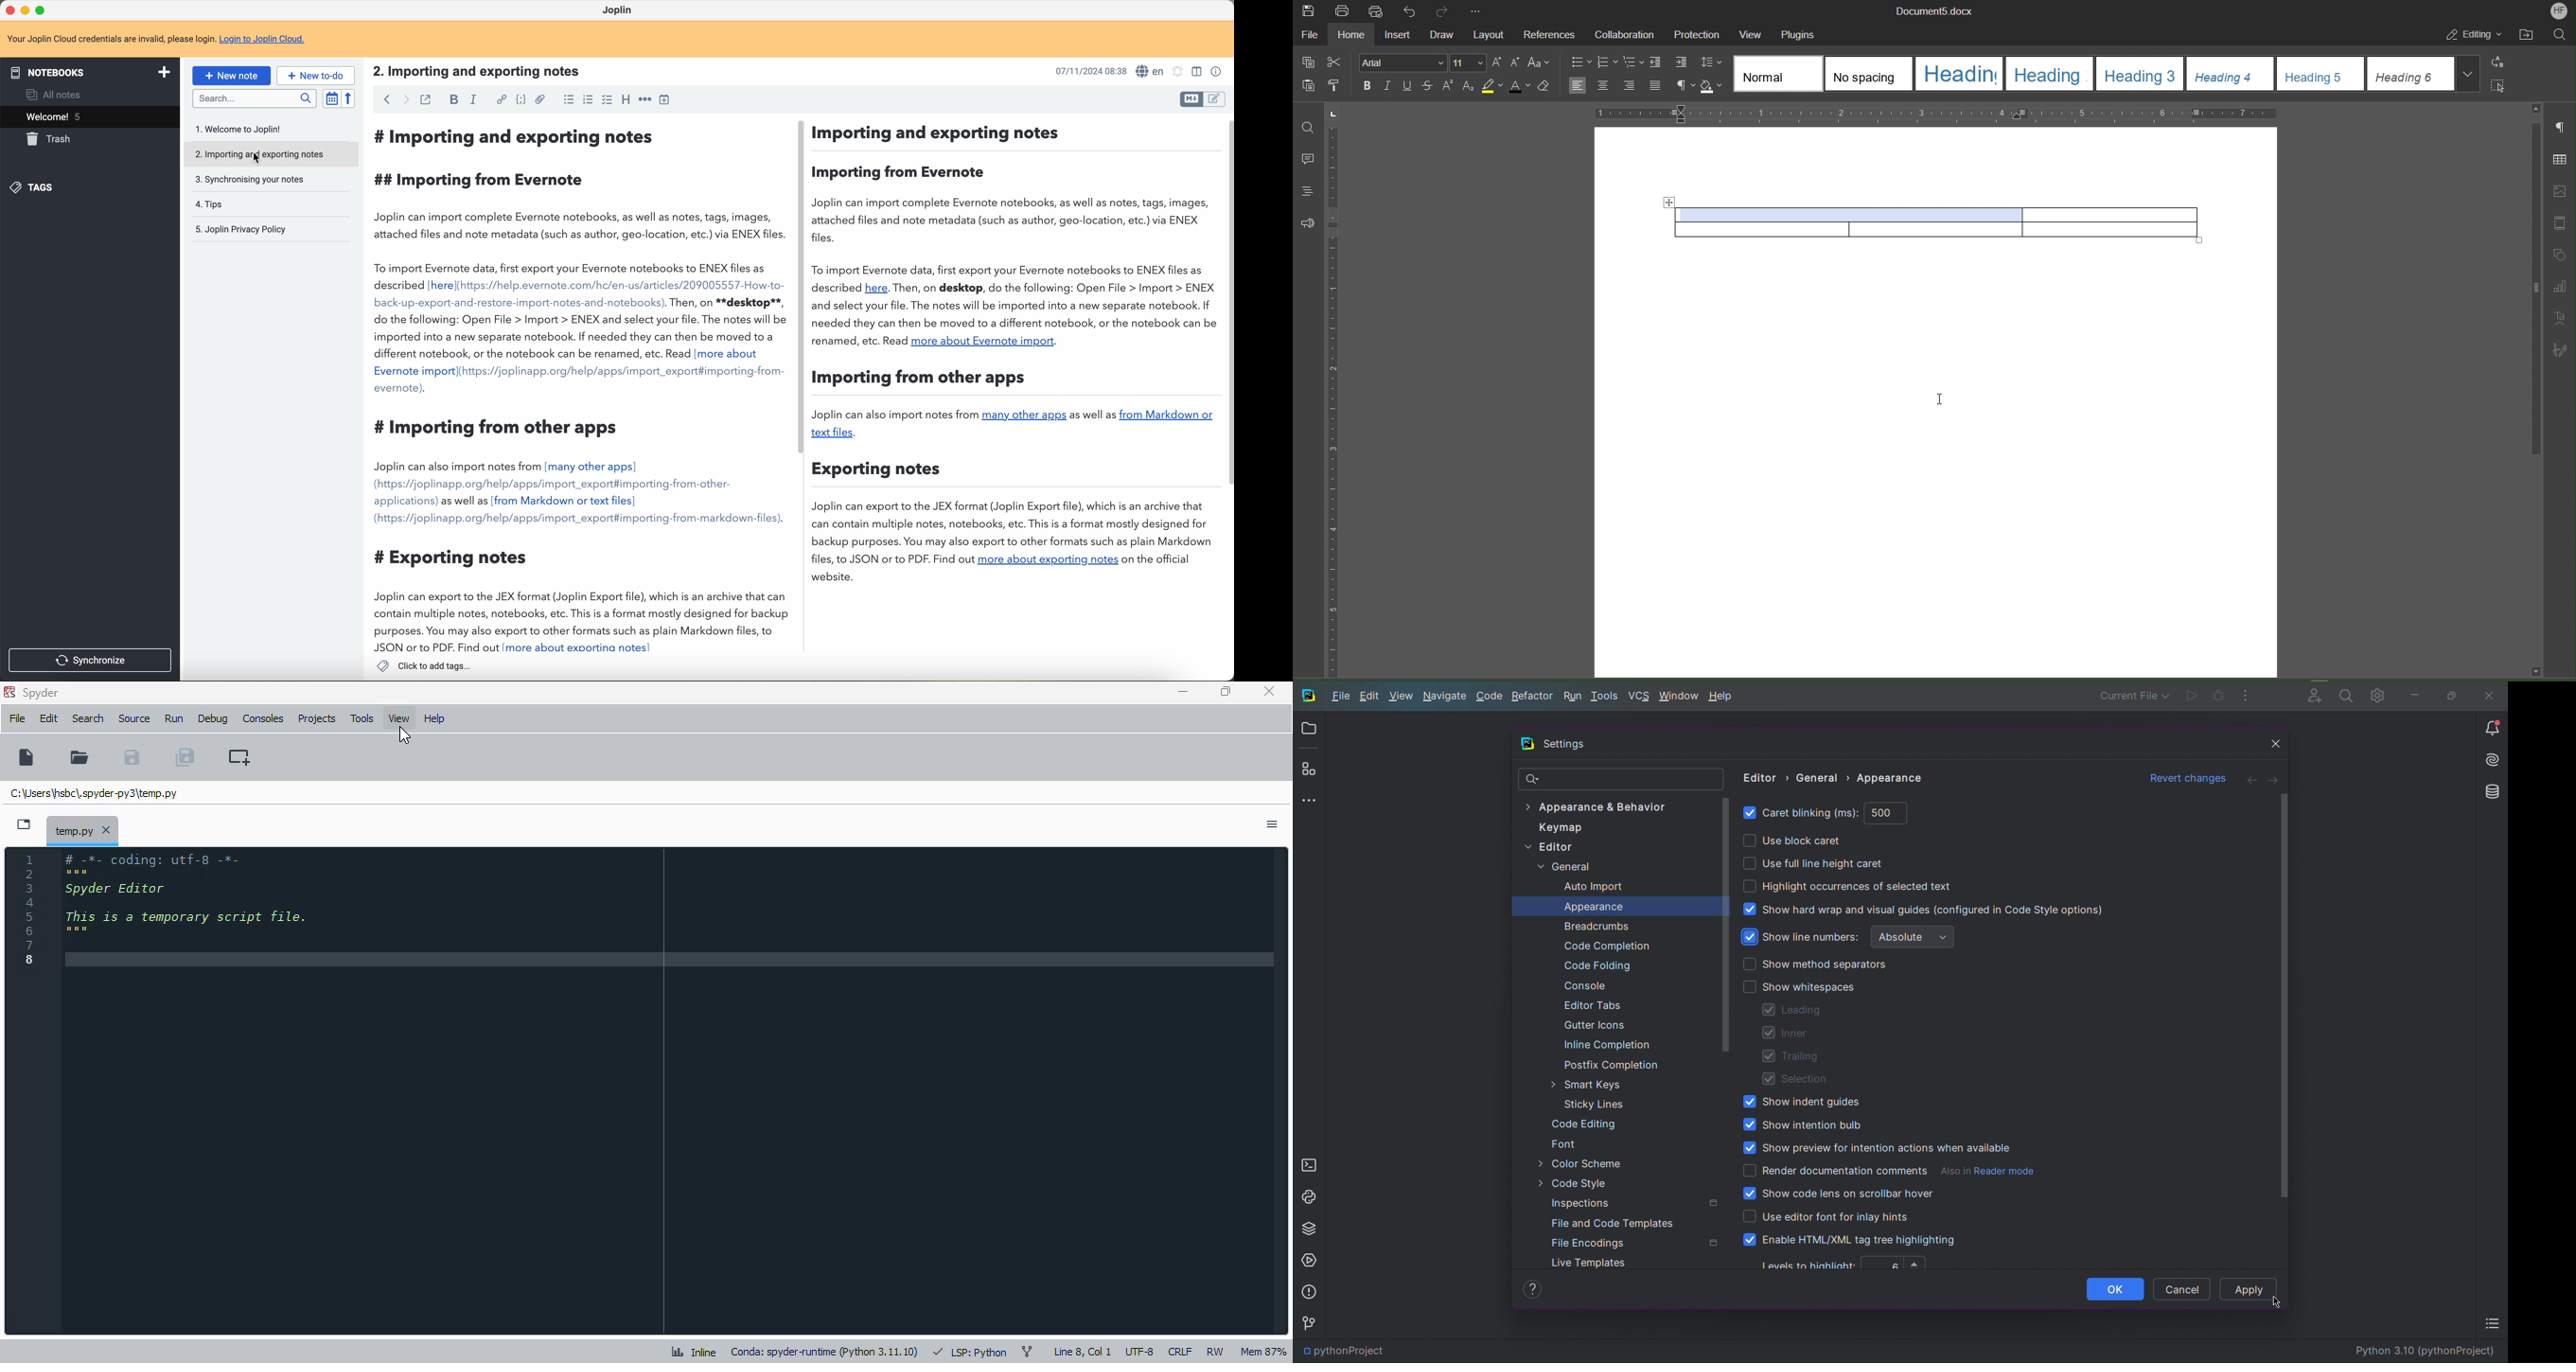  I want to click on tags, so click(35, 188).